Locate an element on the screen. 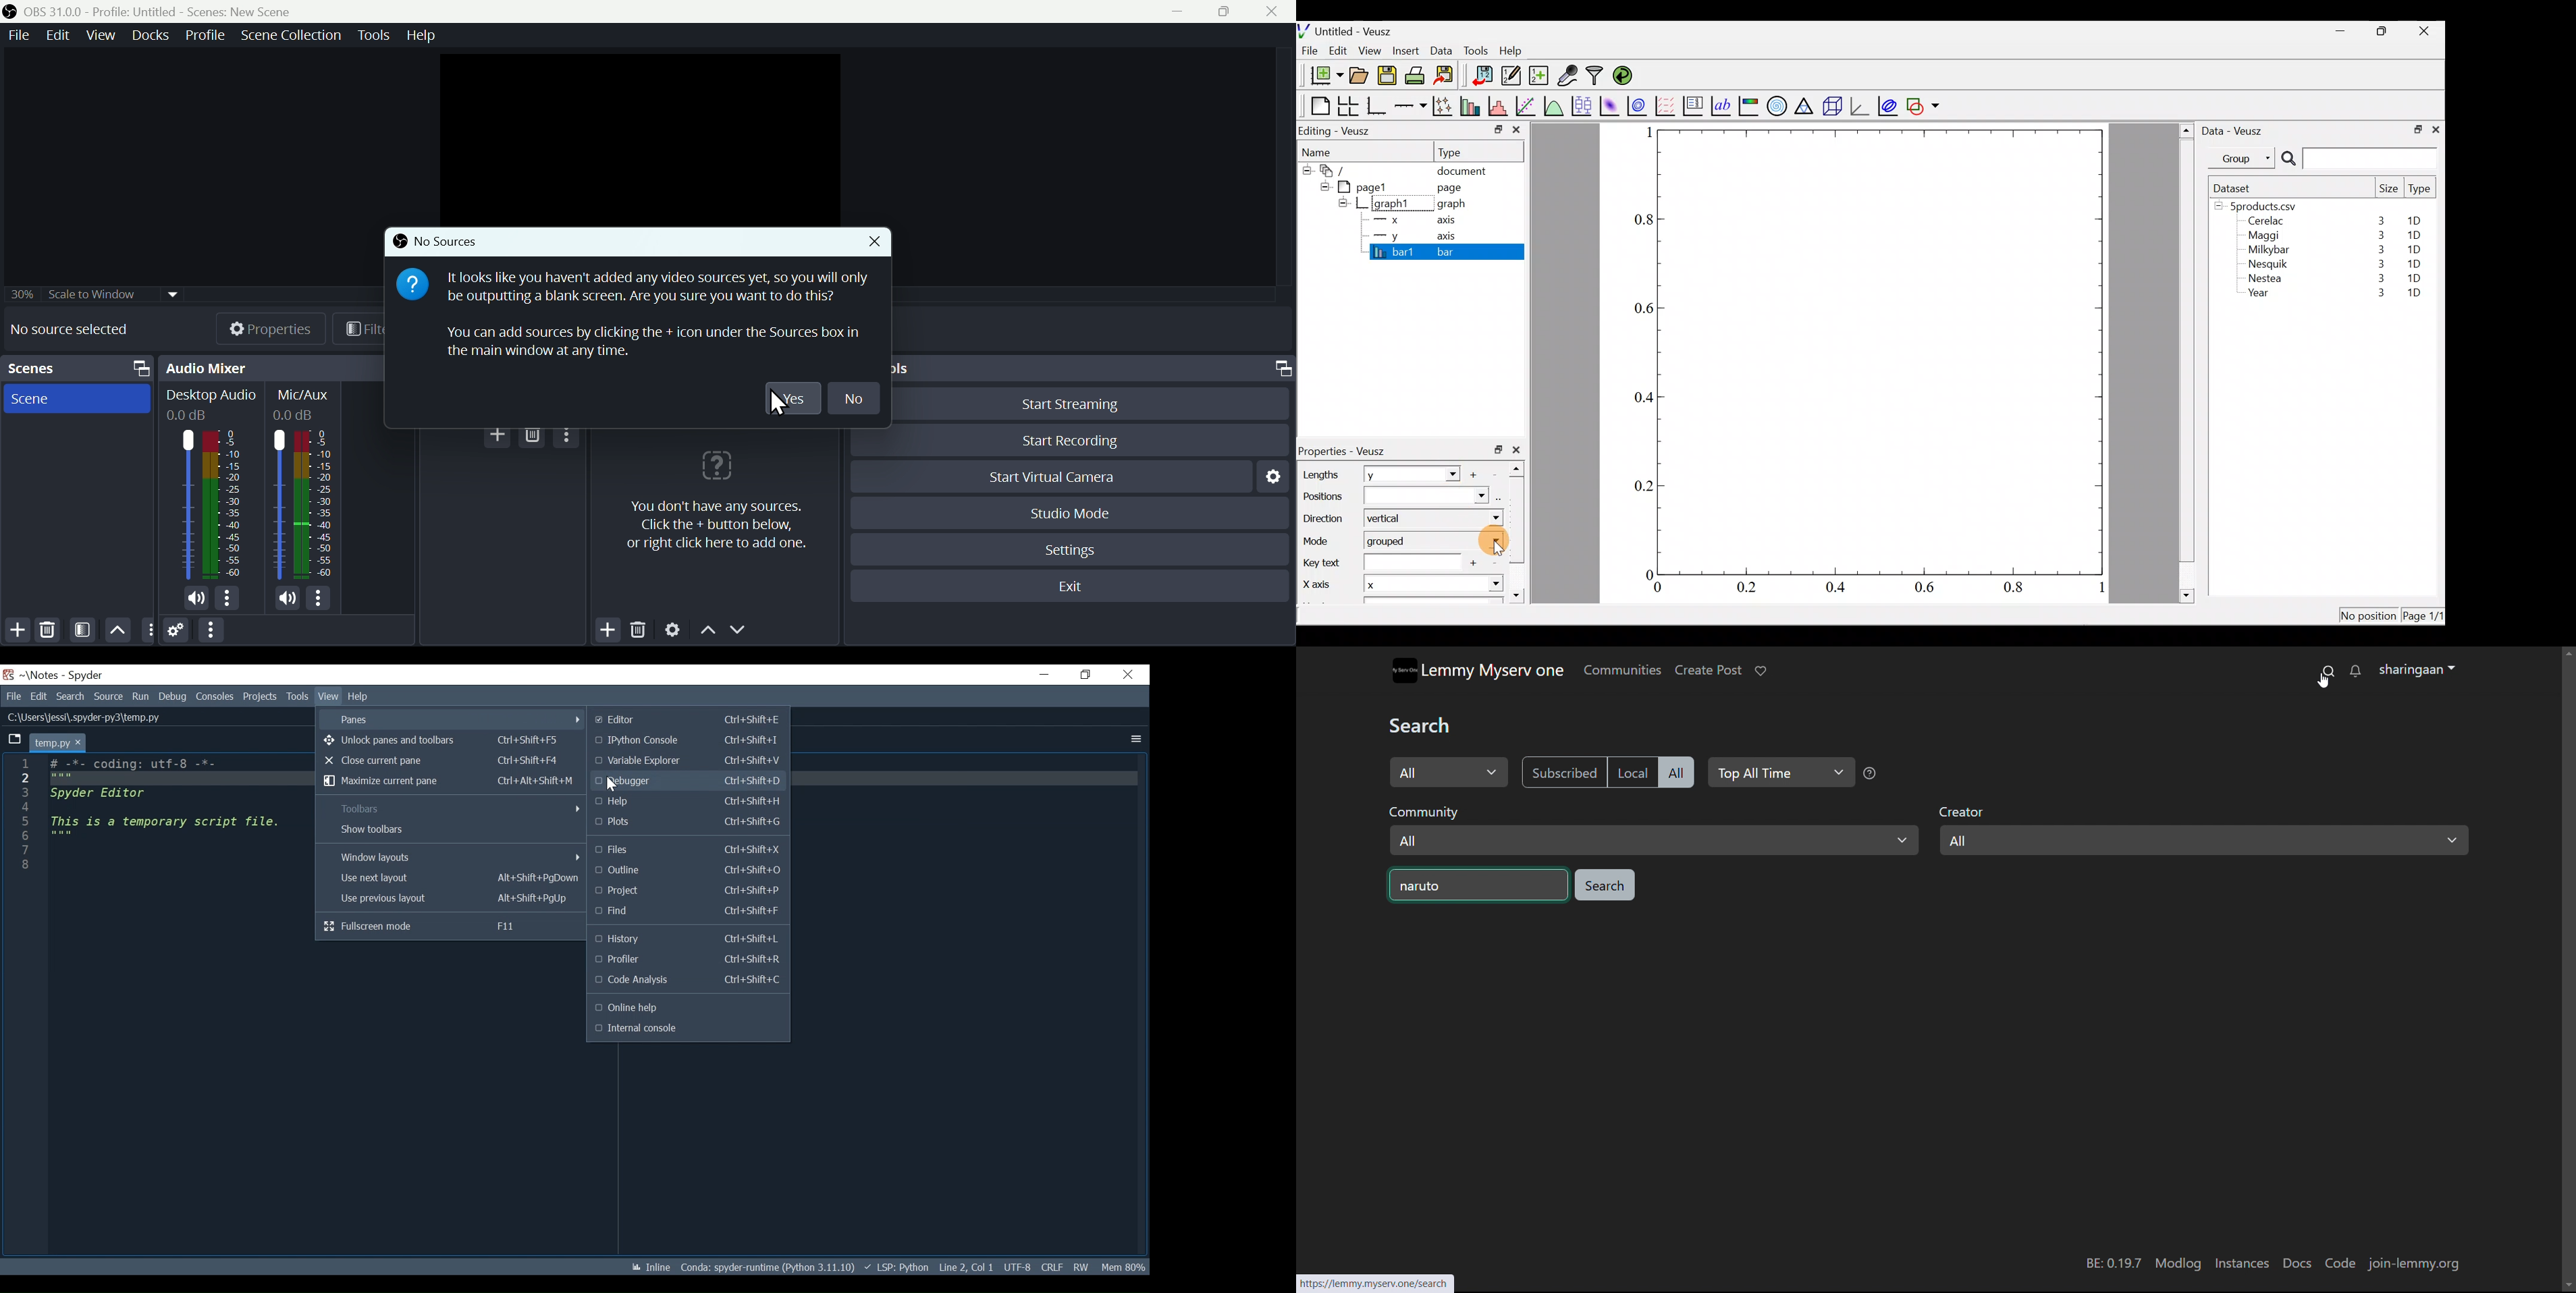  Spyder  is located at coordinates (86, 676).